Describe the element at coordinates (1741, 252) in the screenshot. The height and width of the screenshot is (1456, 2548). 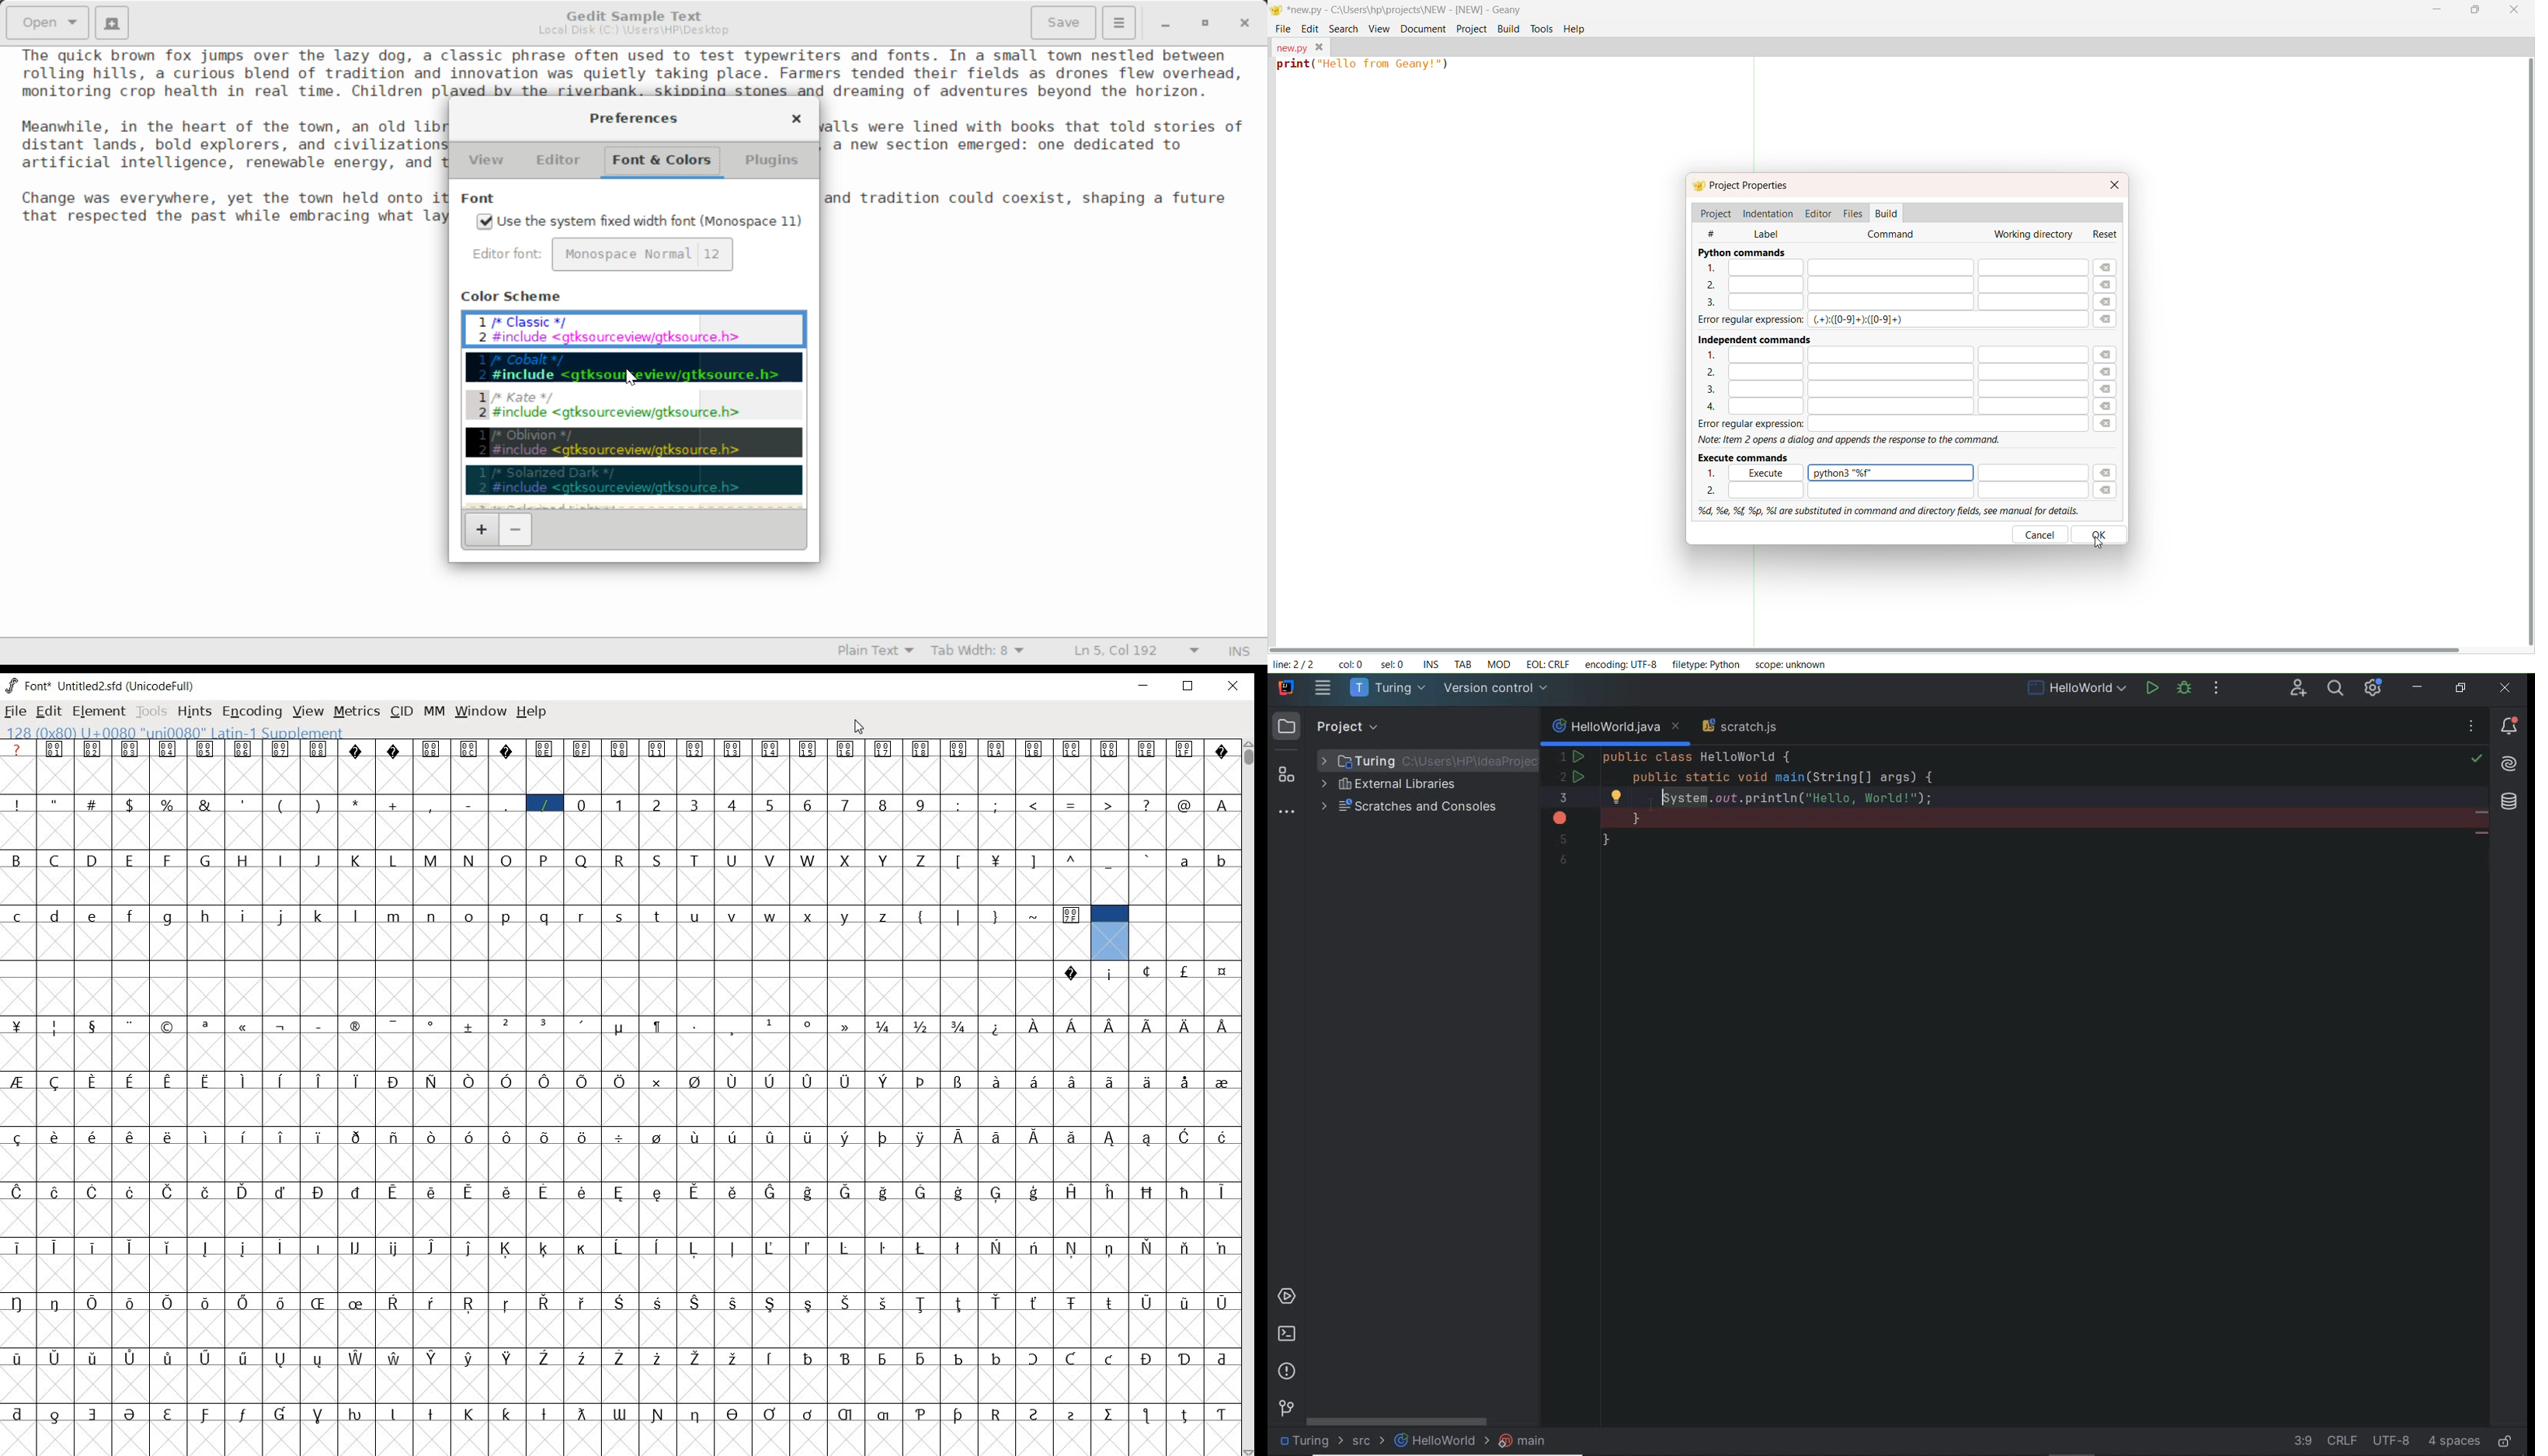
I see `python commands` at that location.